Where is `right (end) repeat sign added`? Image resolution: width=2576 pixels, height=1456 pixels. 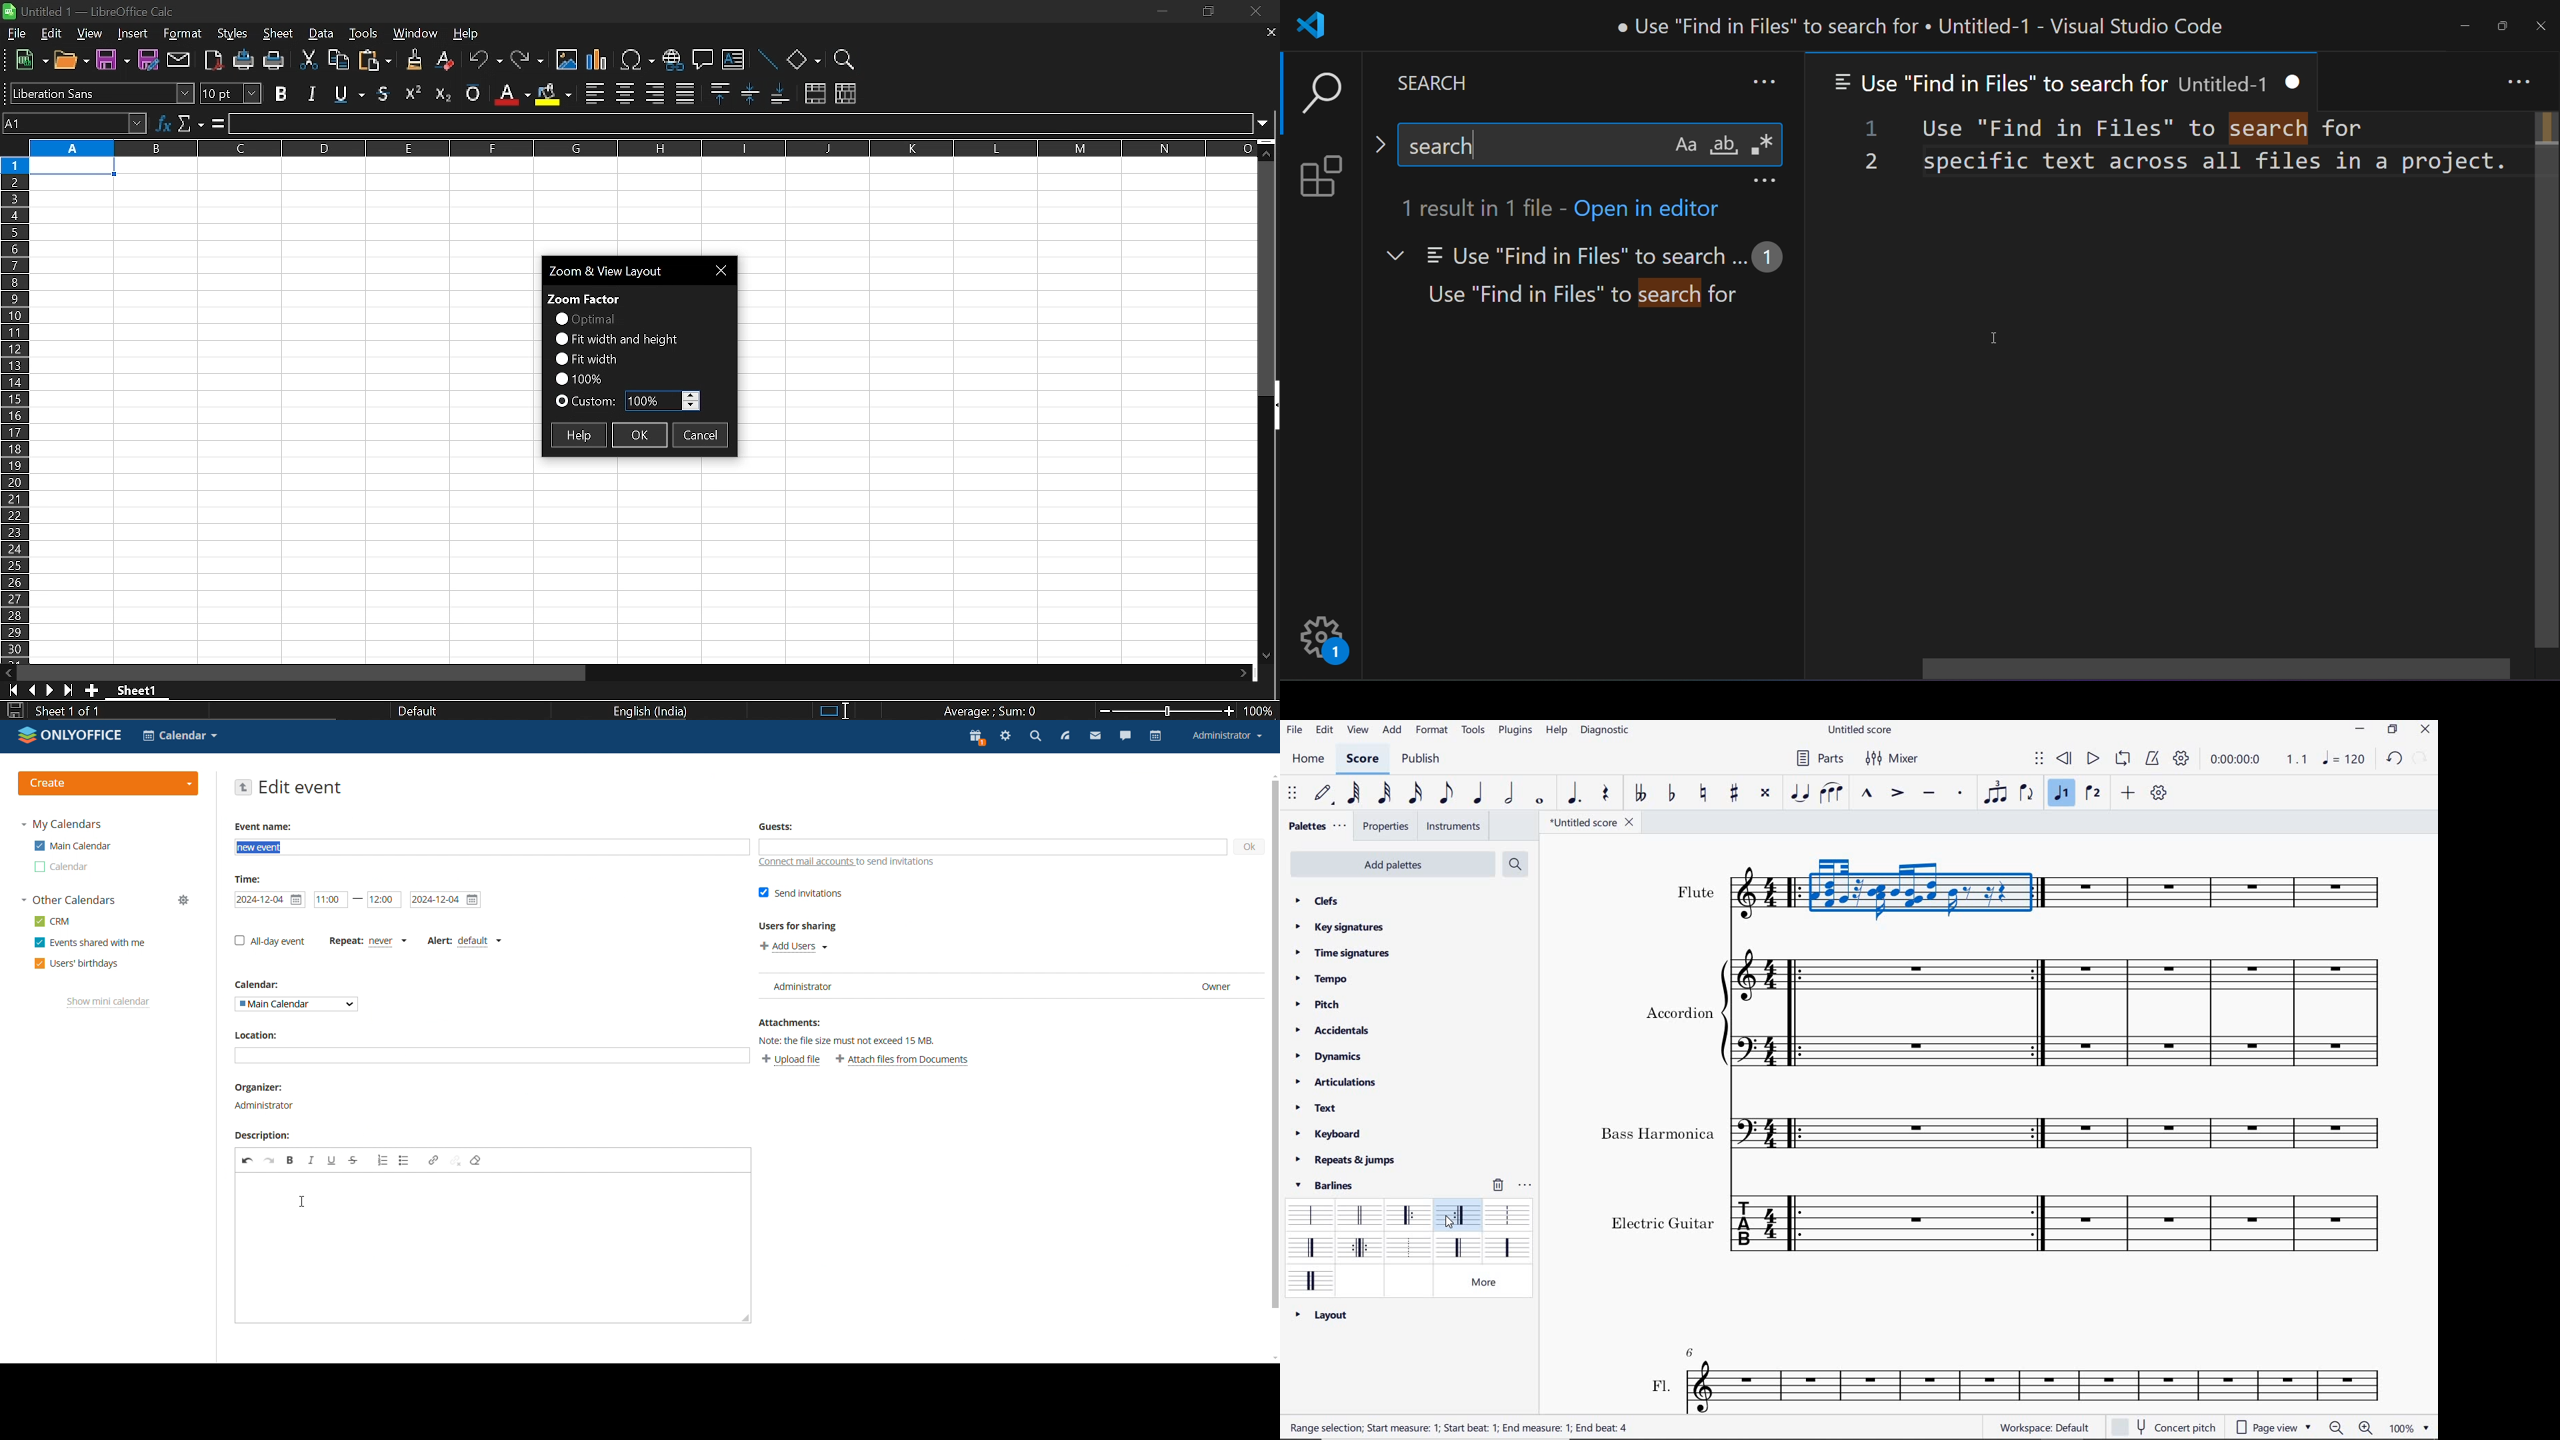 right (end) repeat sign added is located at coordinates (2041, 1134).